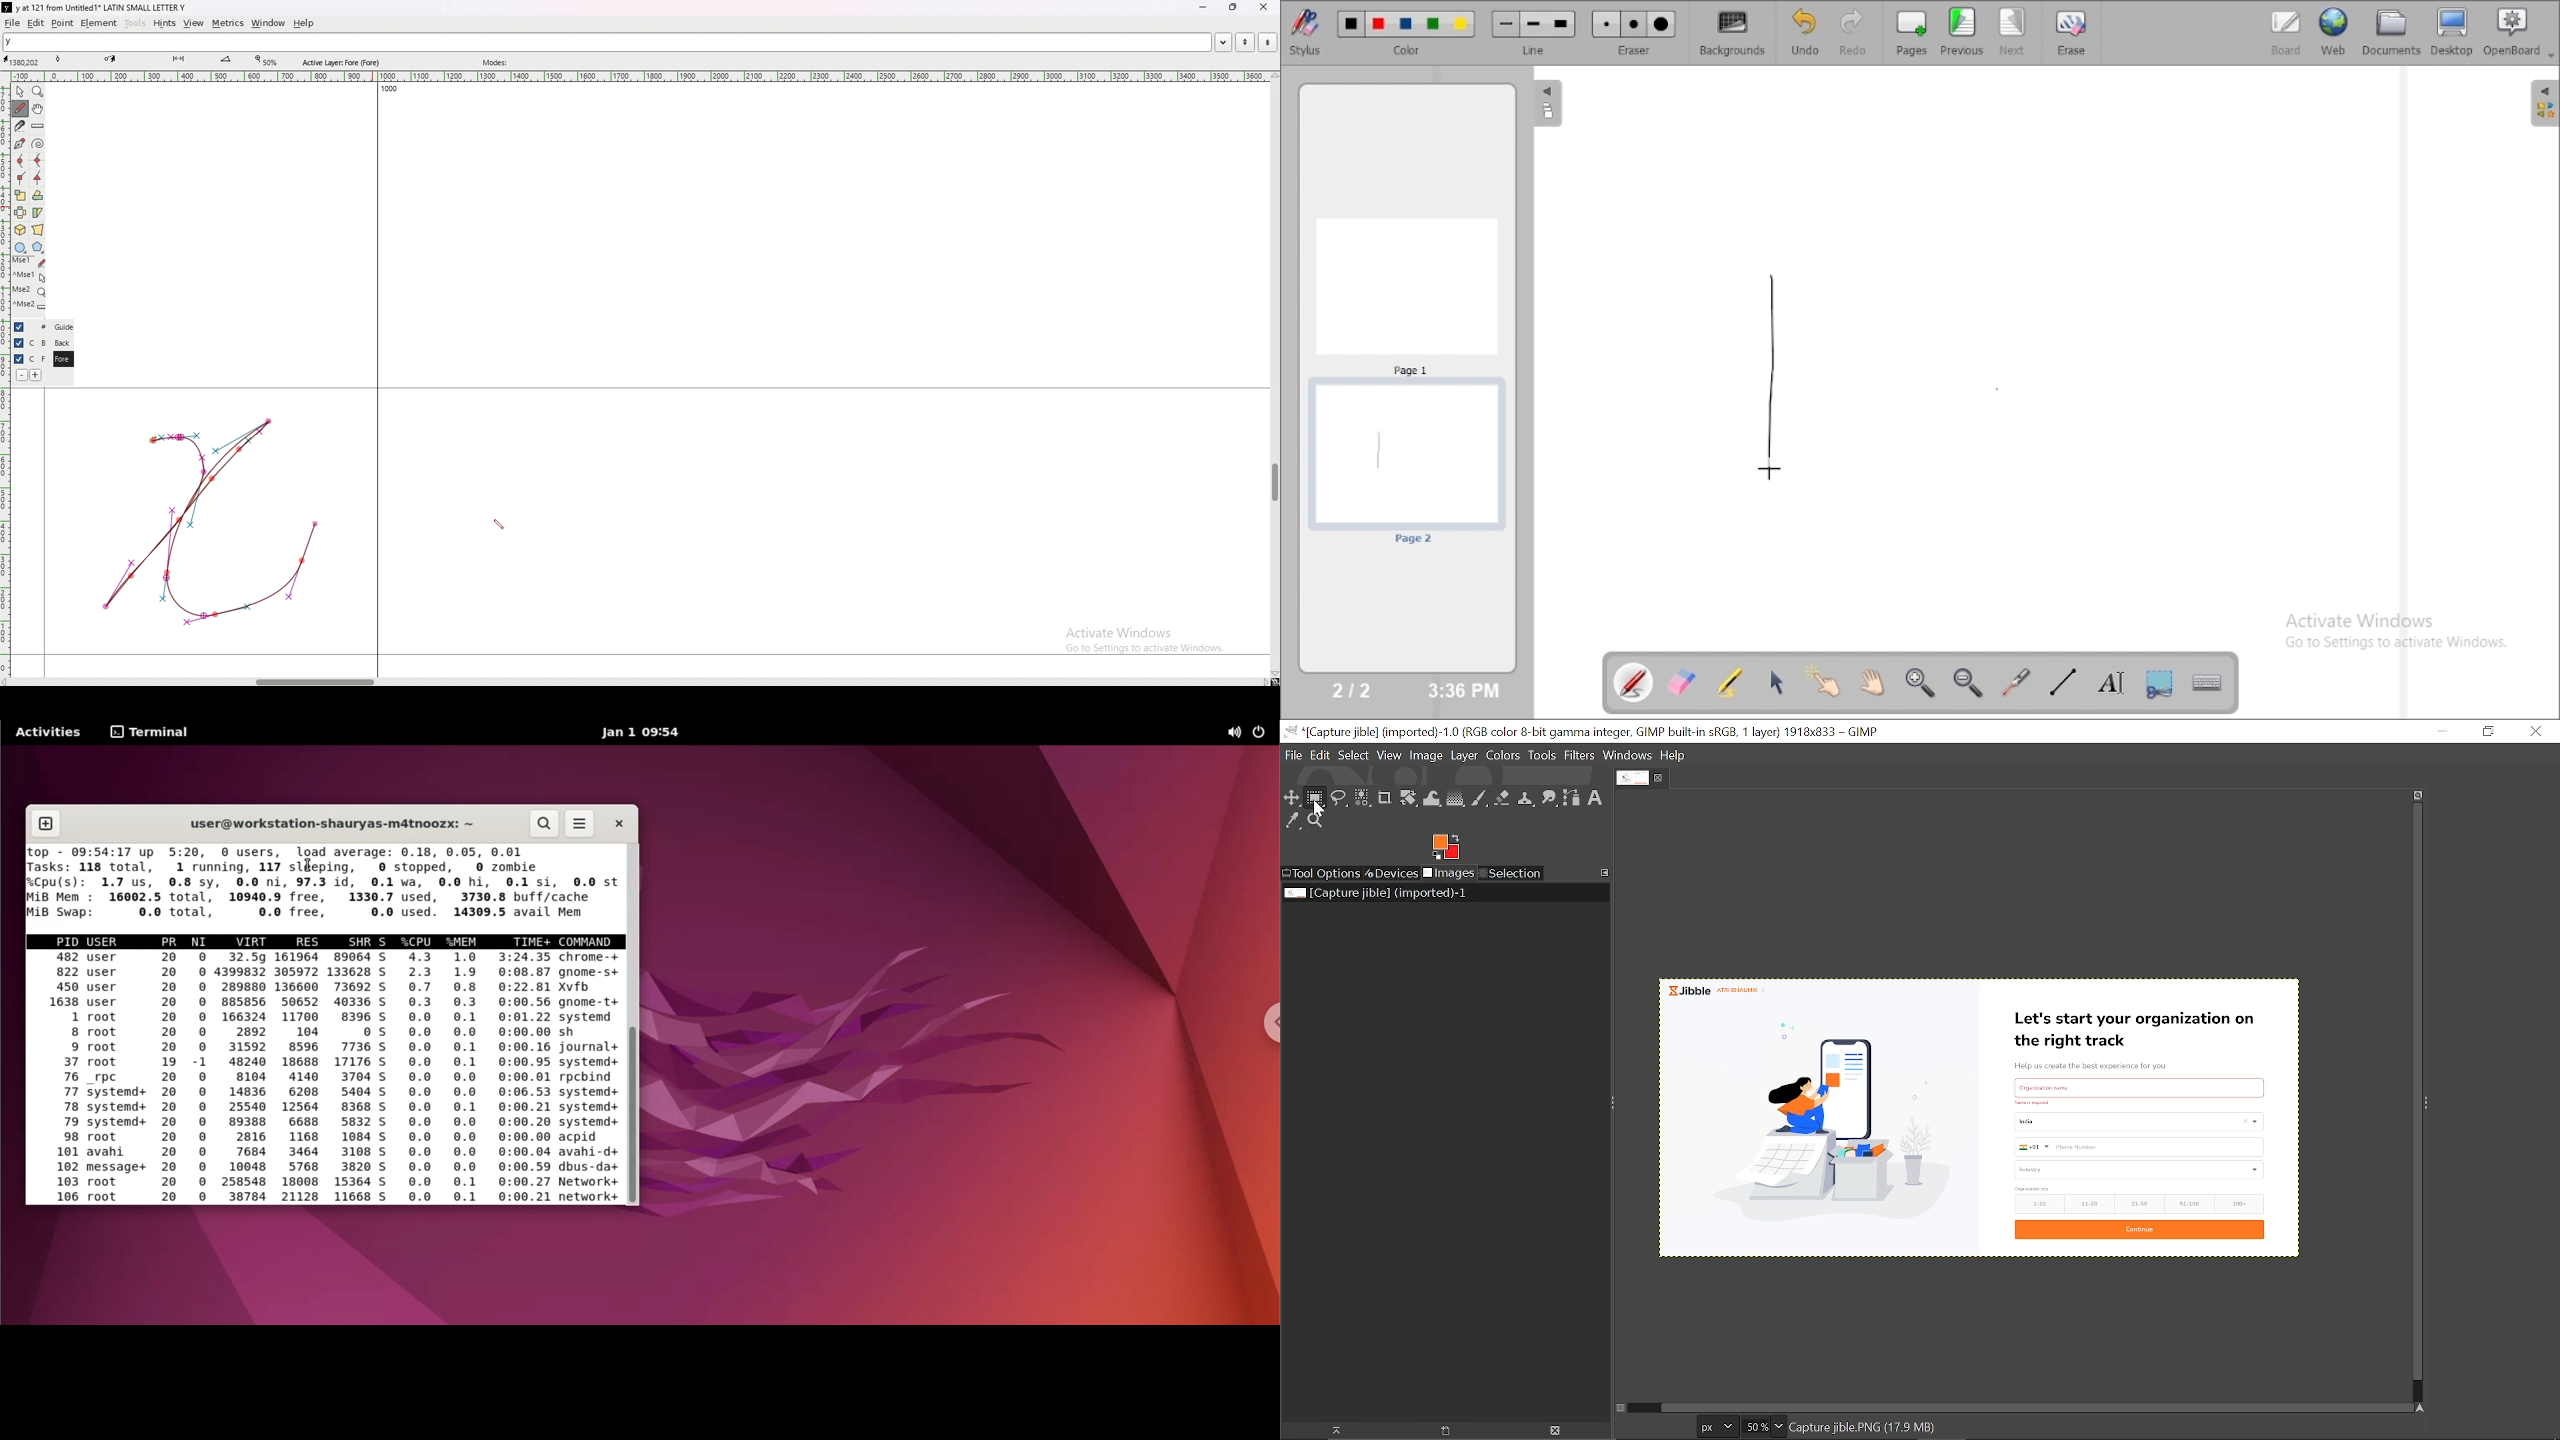  Describe the element at coordinates (581, 823) in the screenshot. I see `more options` at that location.